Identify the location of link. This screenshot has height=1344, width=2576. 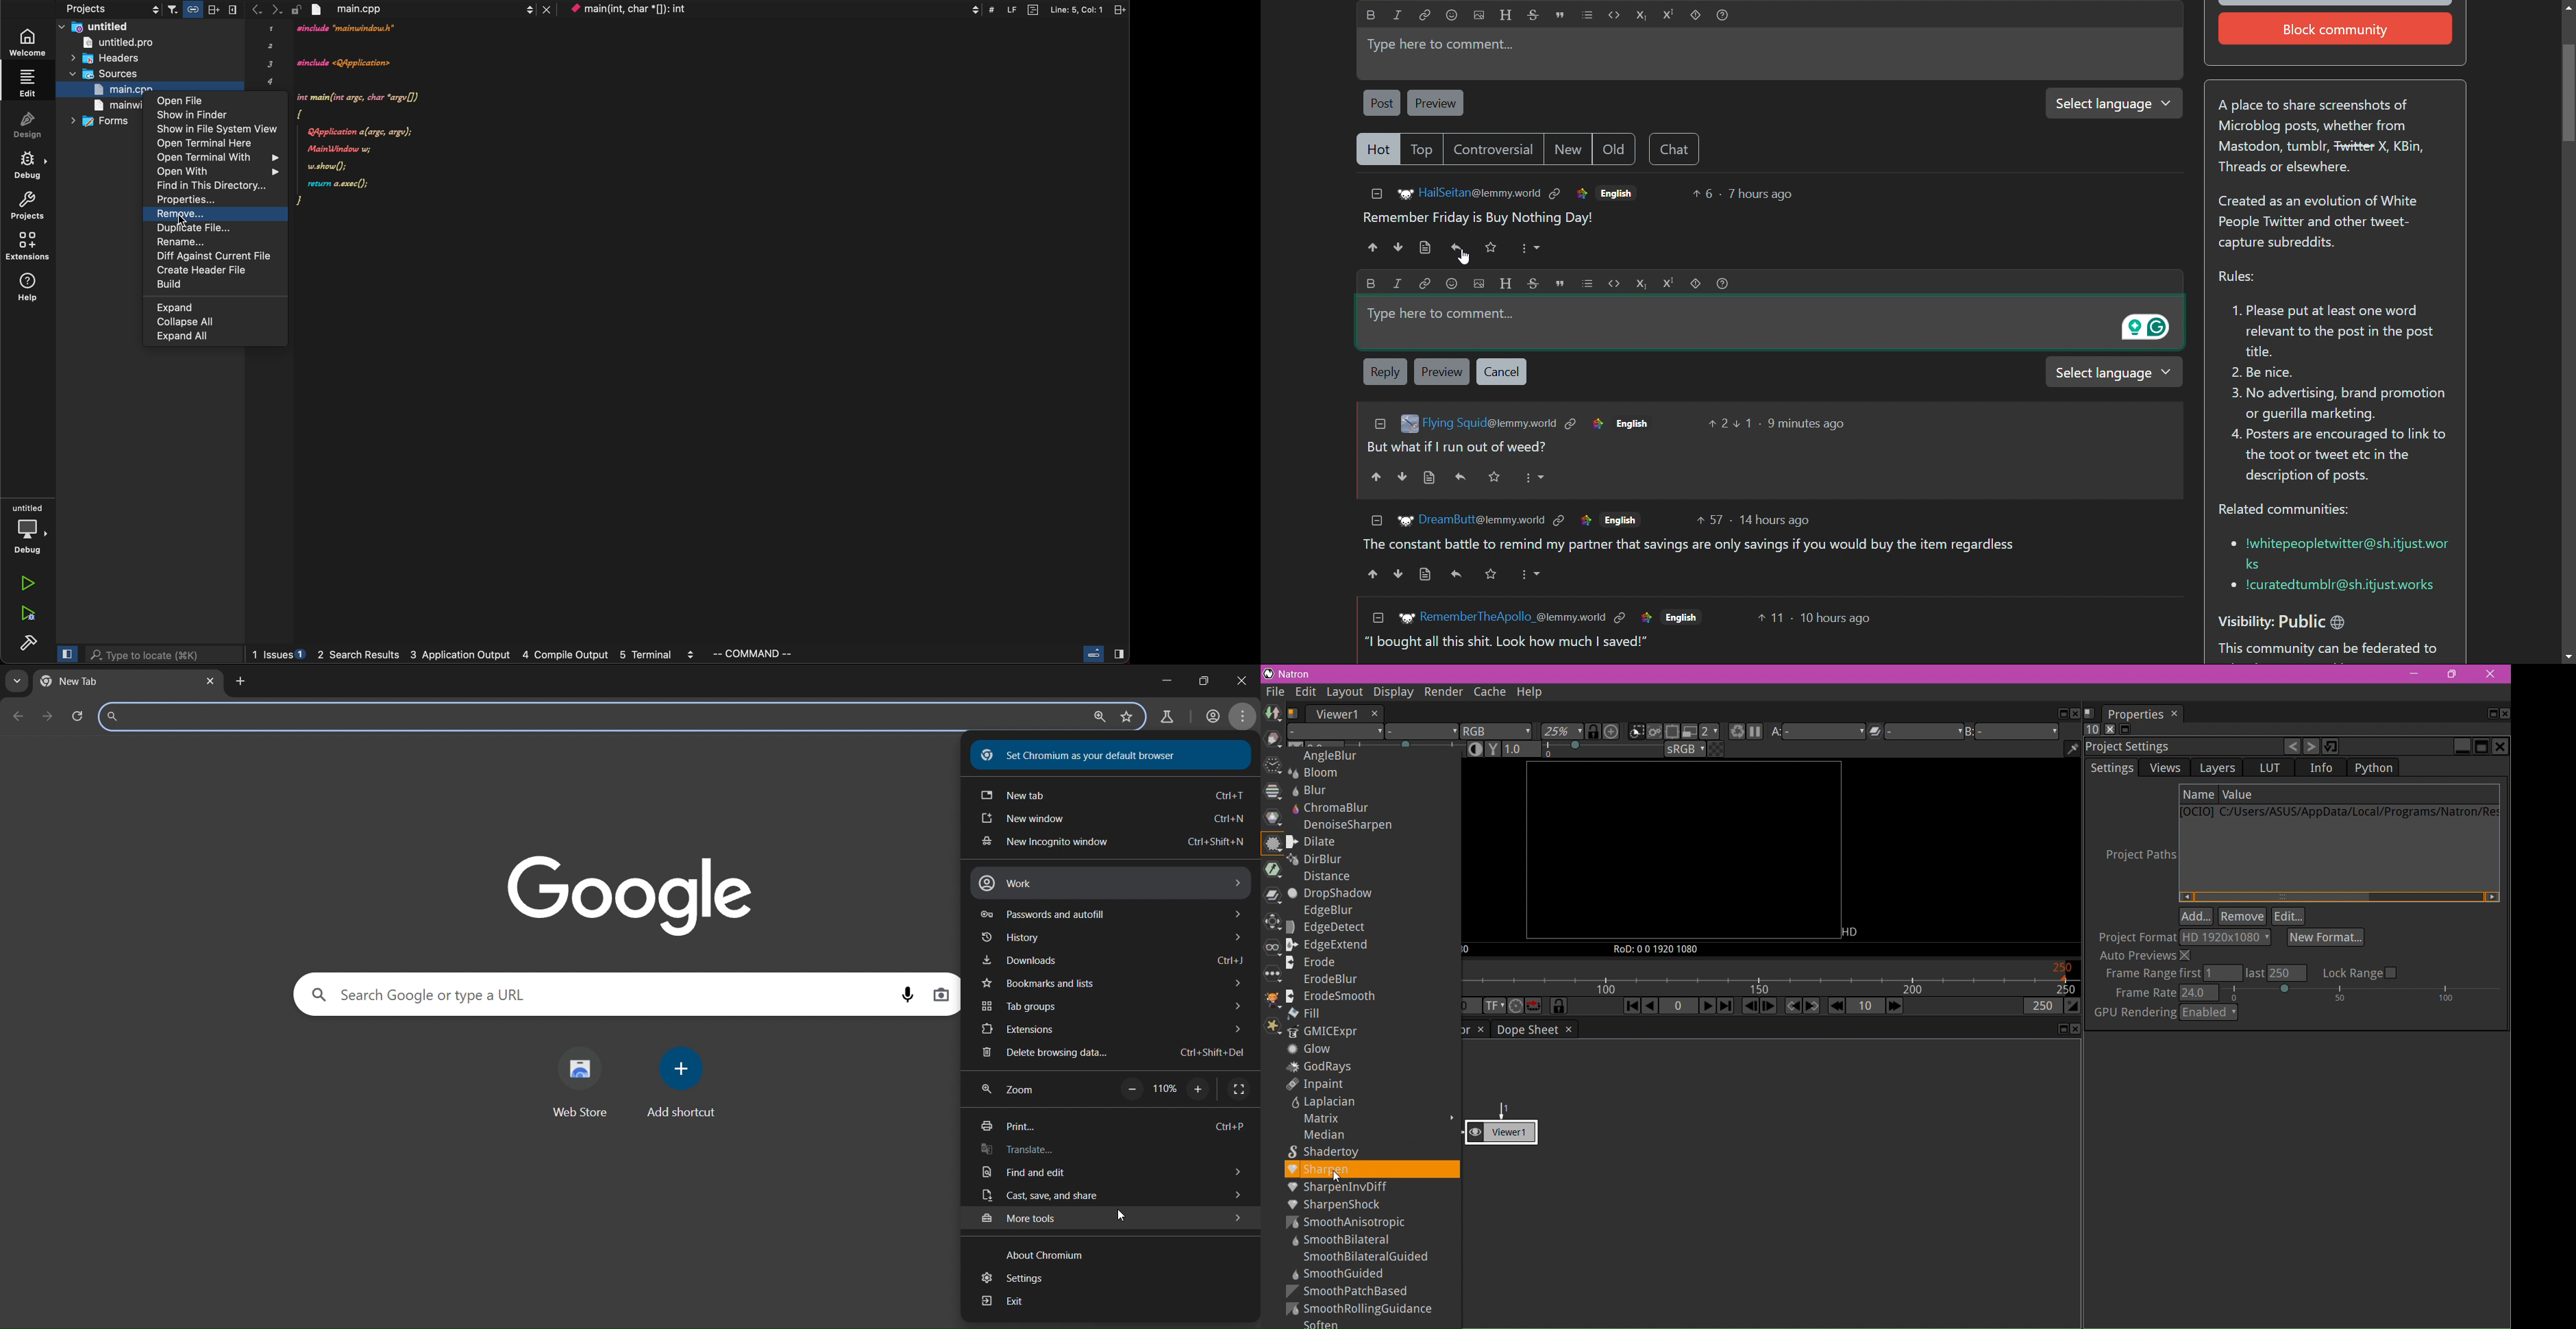
(1619, 619).